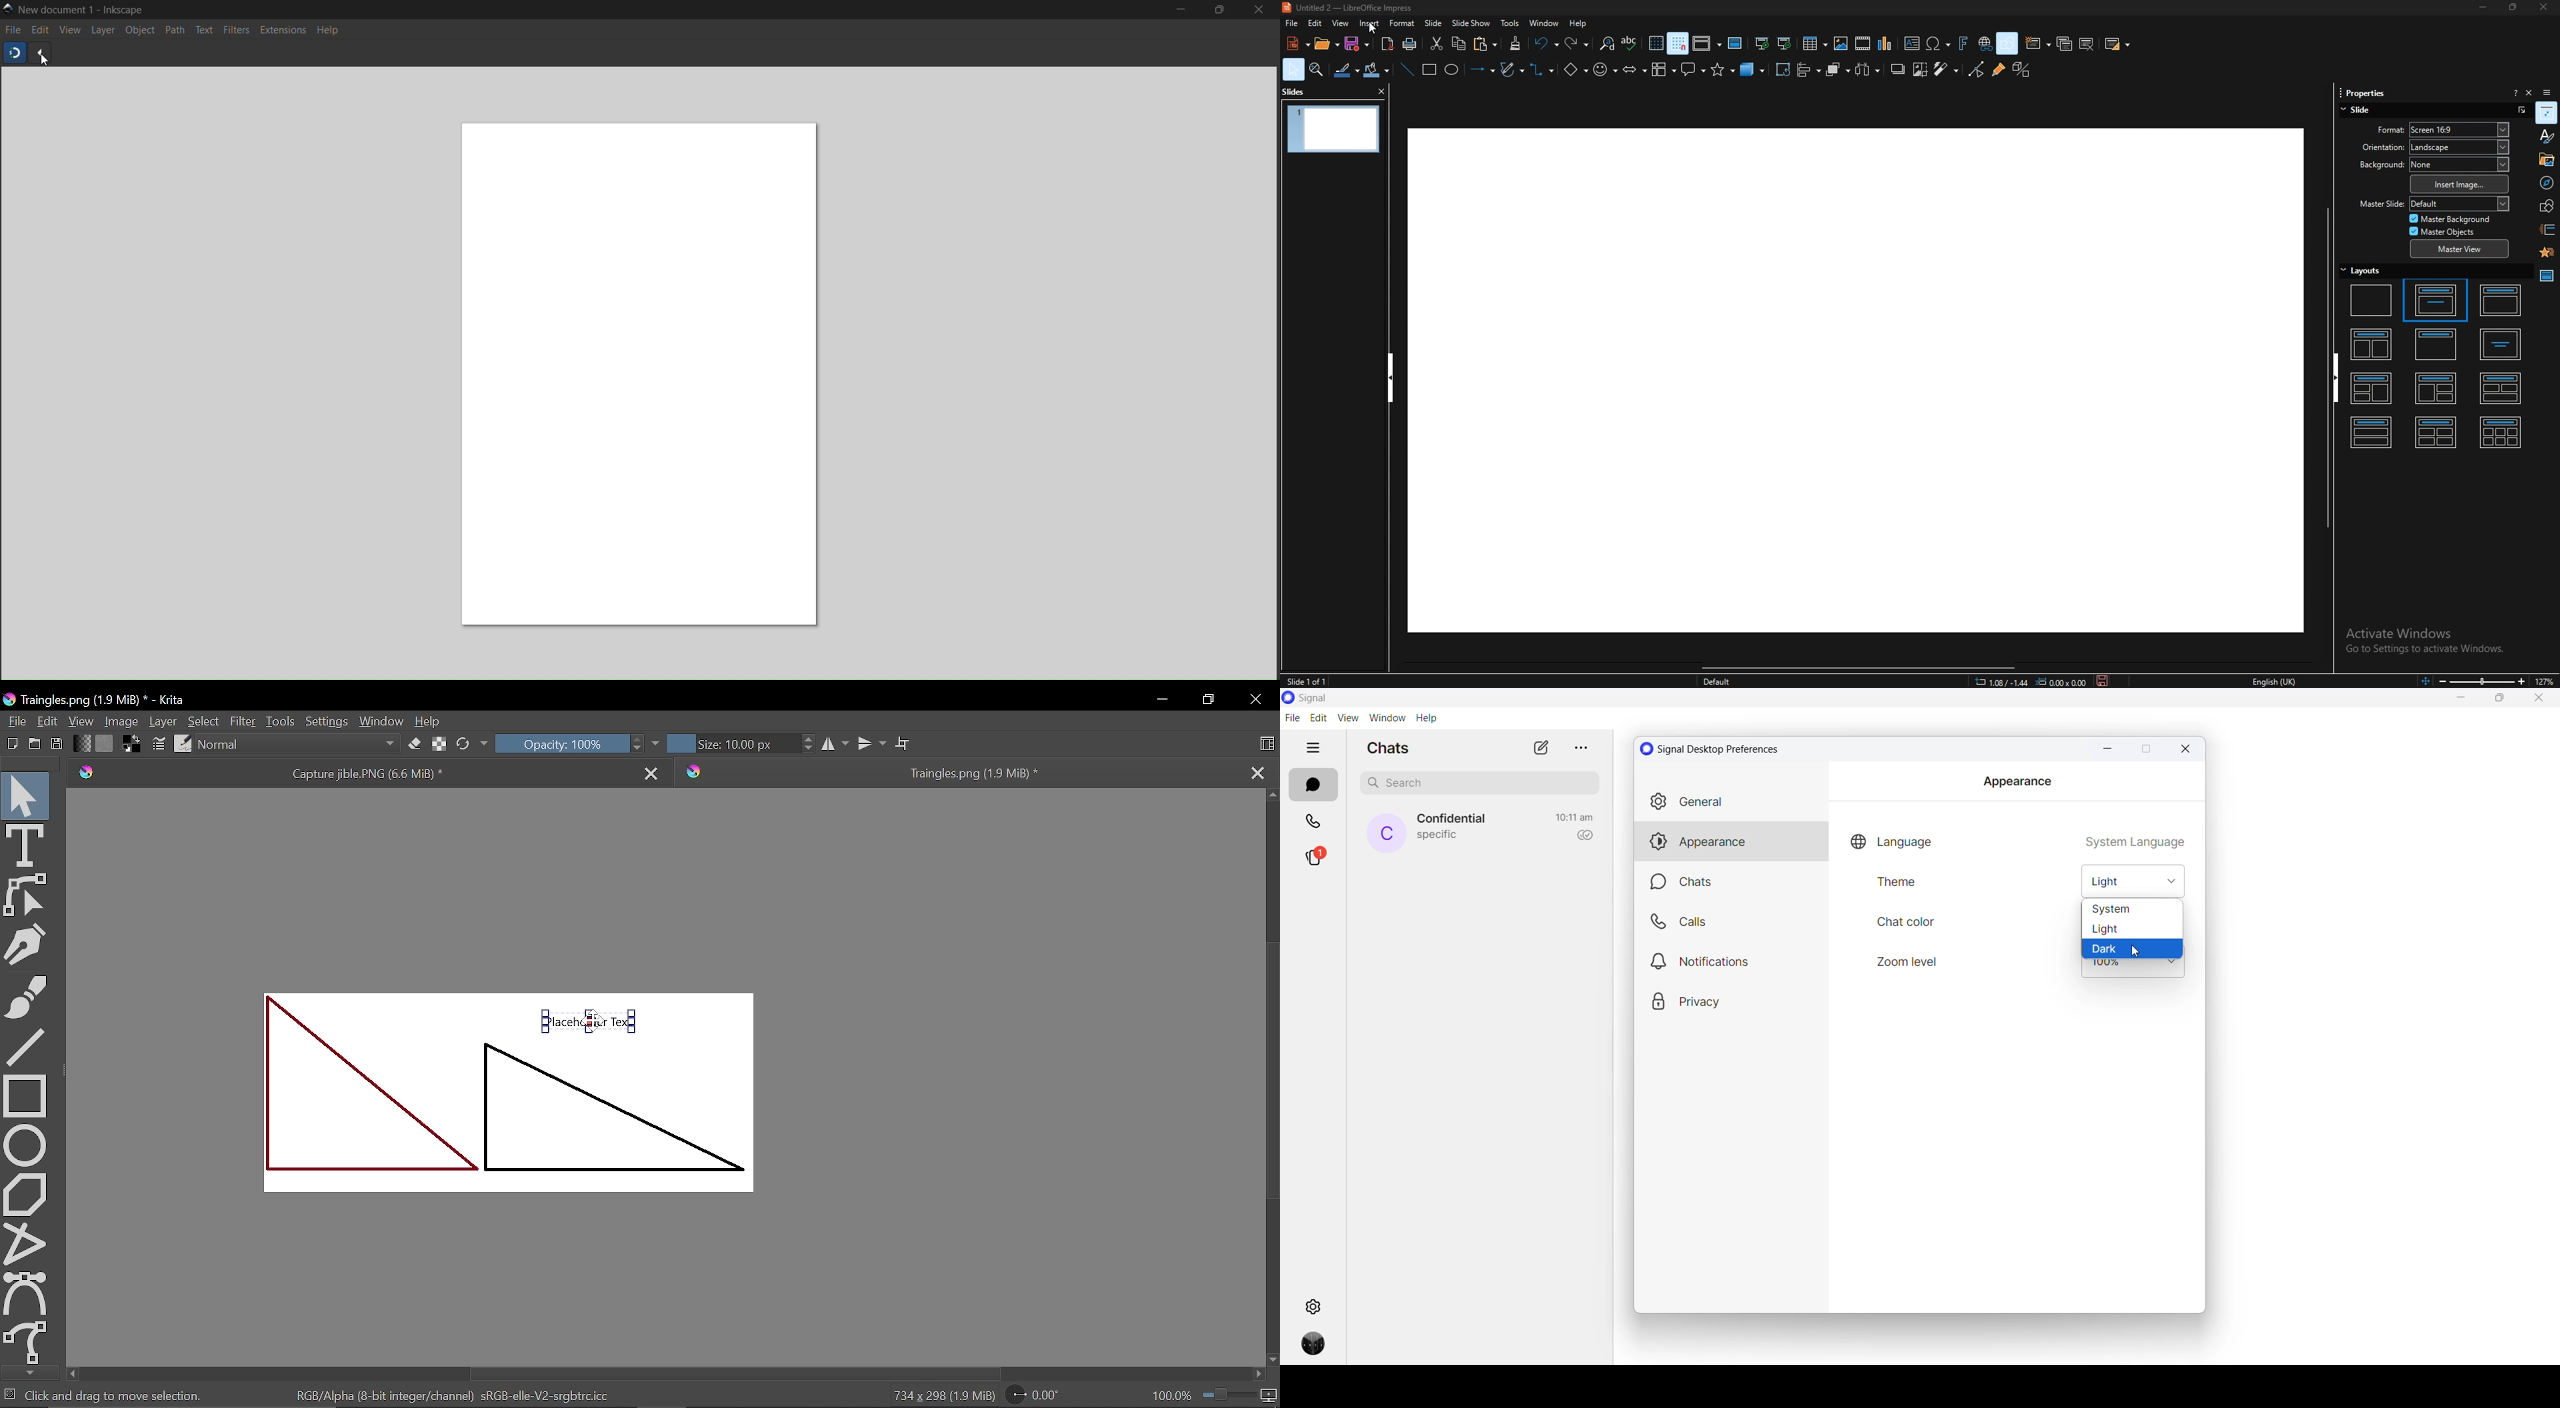 The width and height of the screenshot is (2576, 1428). Describe the element at coordinates (2372, 299) in the screenshot. I see `blank slide` at that location.